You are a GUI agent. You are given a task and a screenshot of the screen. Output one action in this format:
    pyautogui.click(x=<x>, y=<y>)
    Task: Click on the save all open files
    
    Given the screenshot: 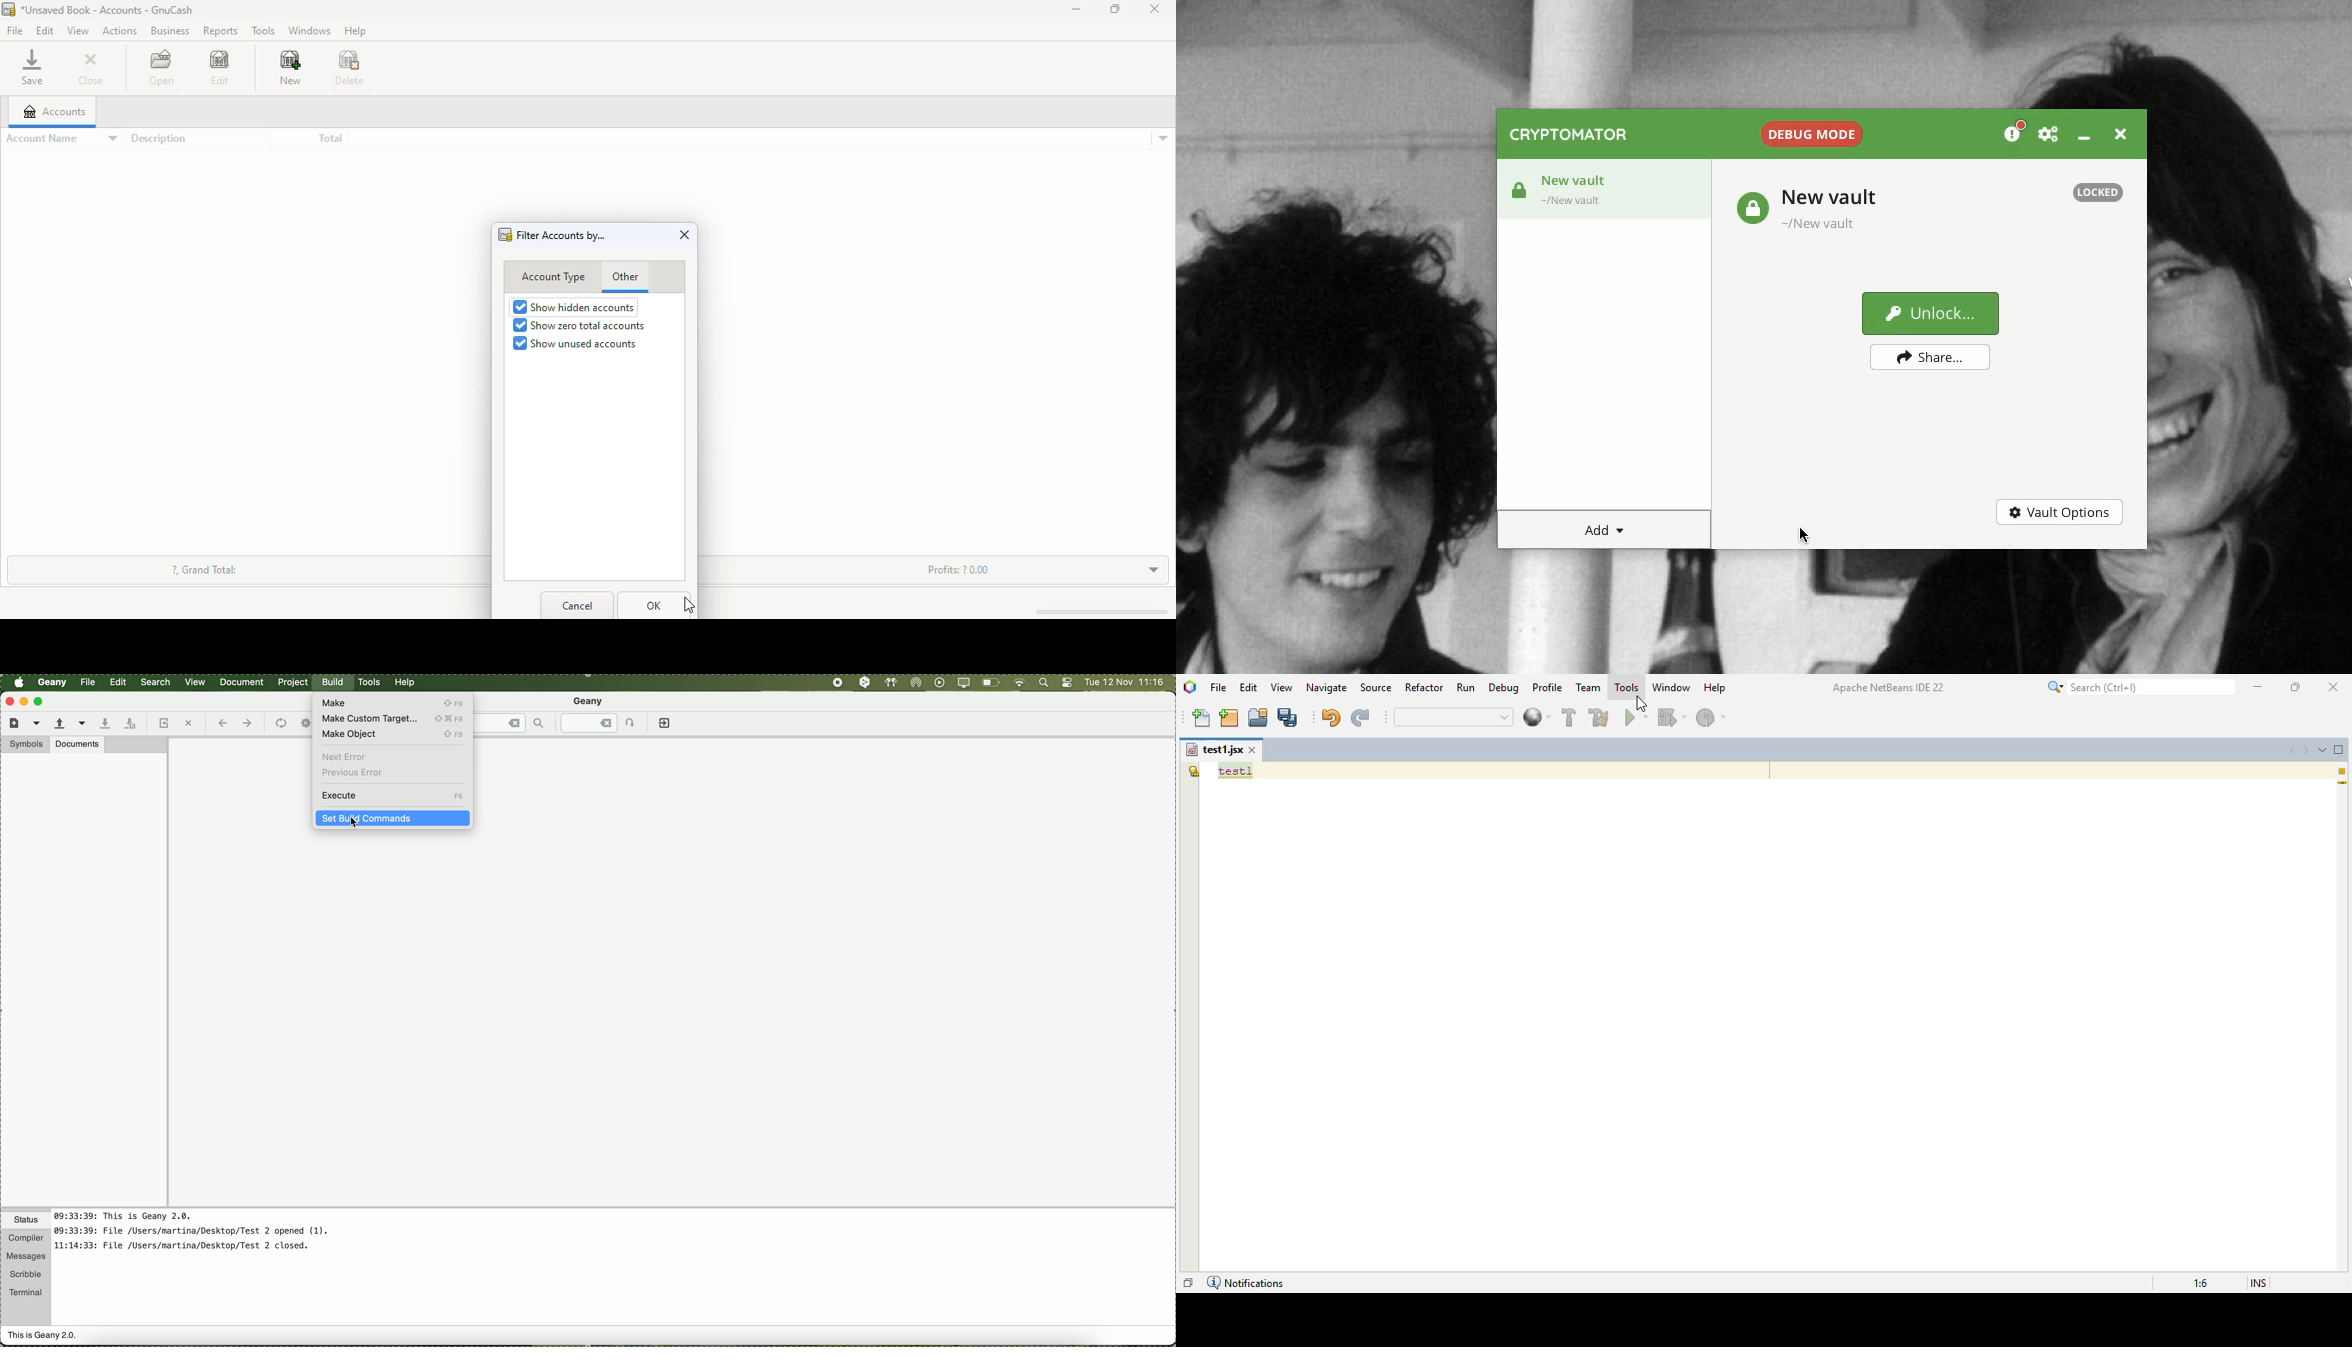 What is the action you would take?
    pyautogui.click(x=128, y=724)
    